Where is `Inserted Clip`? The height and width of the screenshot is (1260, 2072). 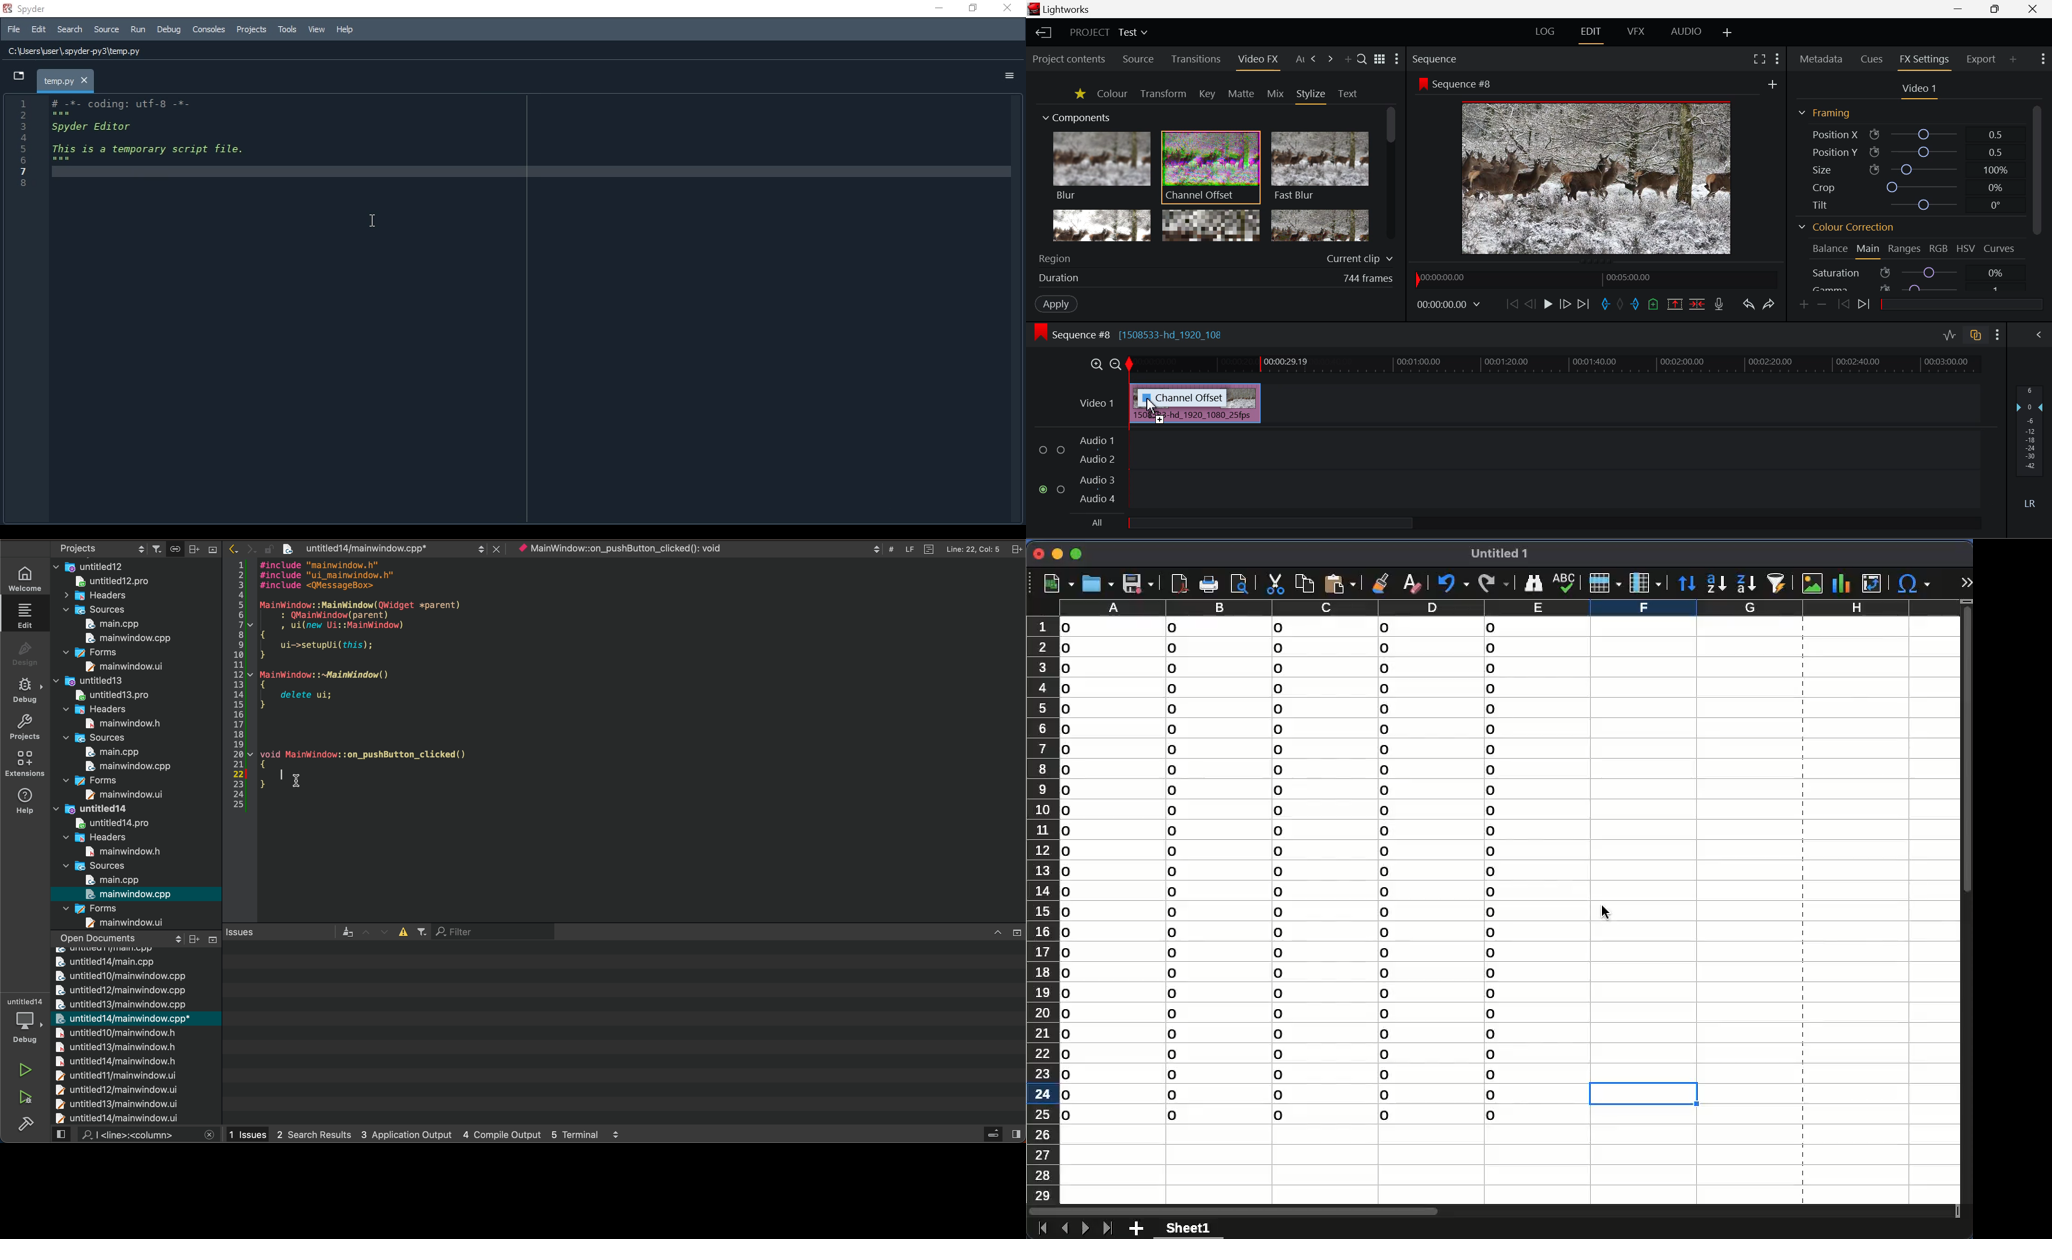
Inserted Clip is located at coordinates (1195, 418).